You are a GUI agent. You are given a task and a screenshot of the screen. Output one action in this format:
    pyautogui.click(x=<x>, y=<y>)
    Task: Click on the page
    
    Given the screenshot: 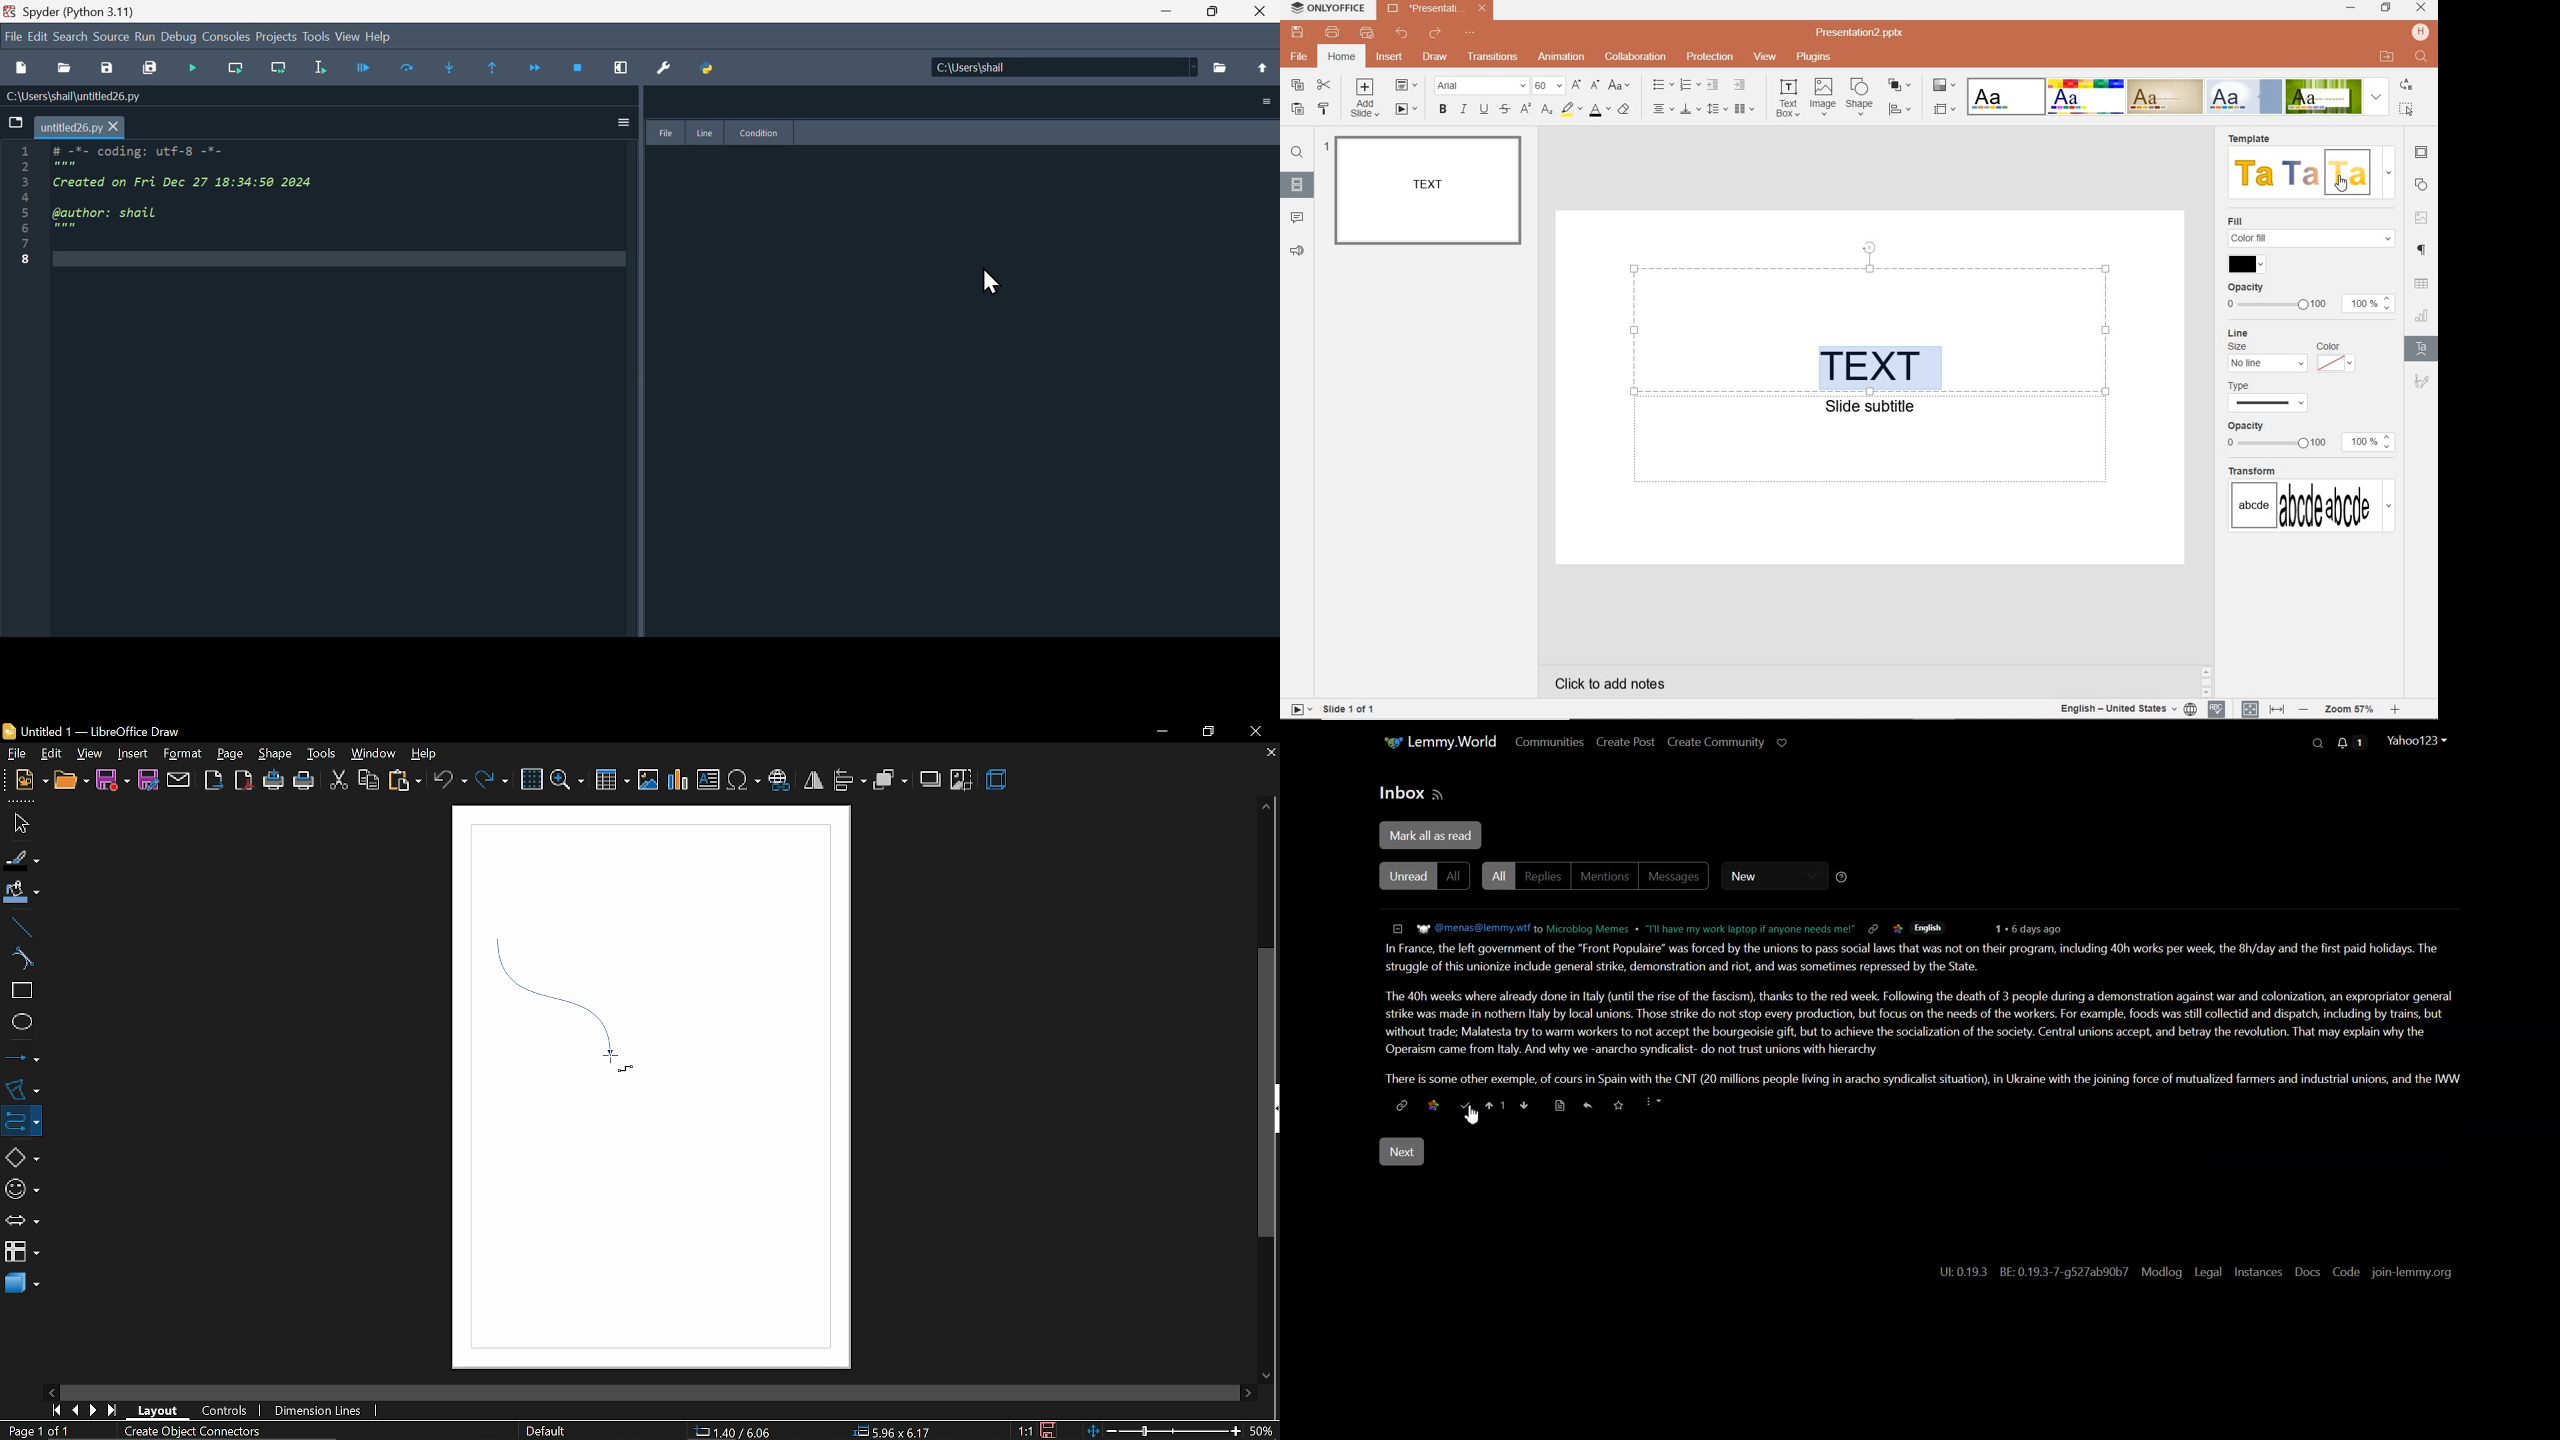 What is the action you would take?
    pyautogui.click(x=230, y=751)
    